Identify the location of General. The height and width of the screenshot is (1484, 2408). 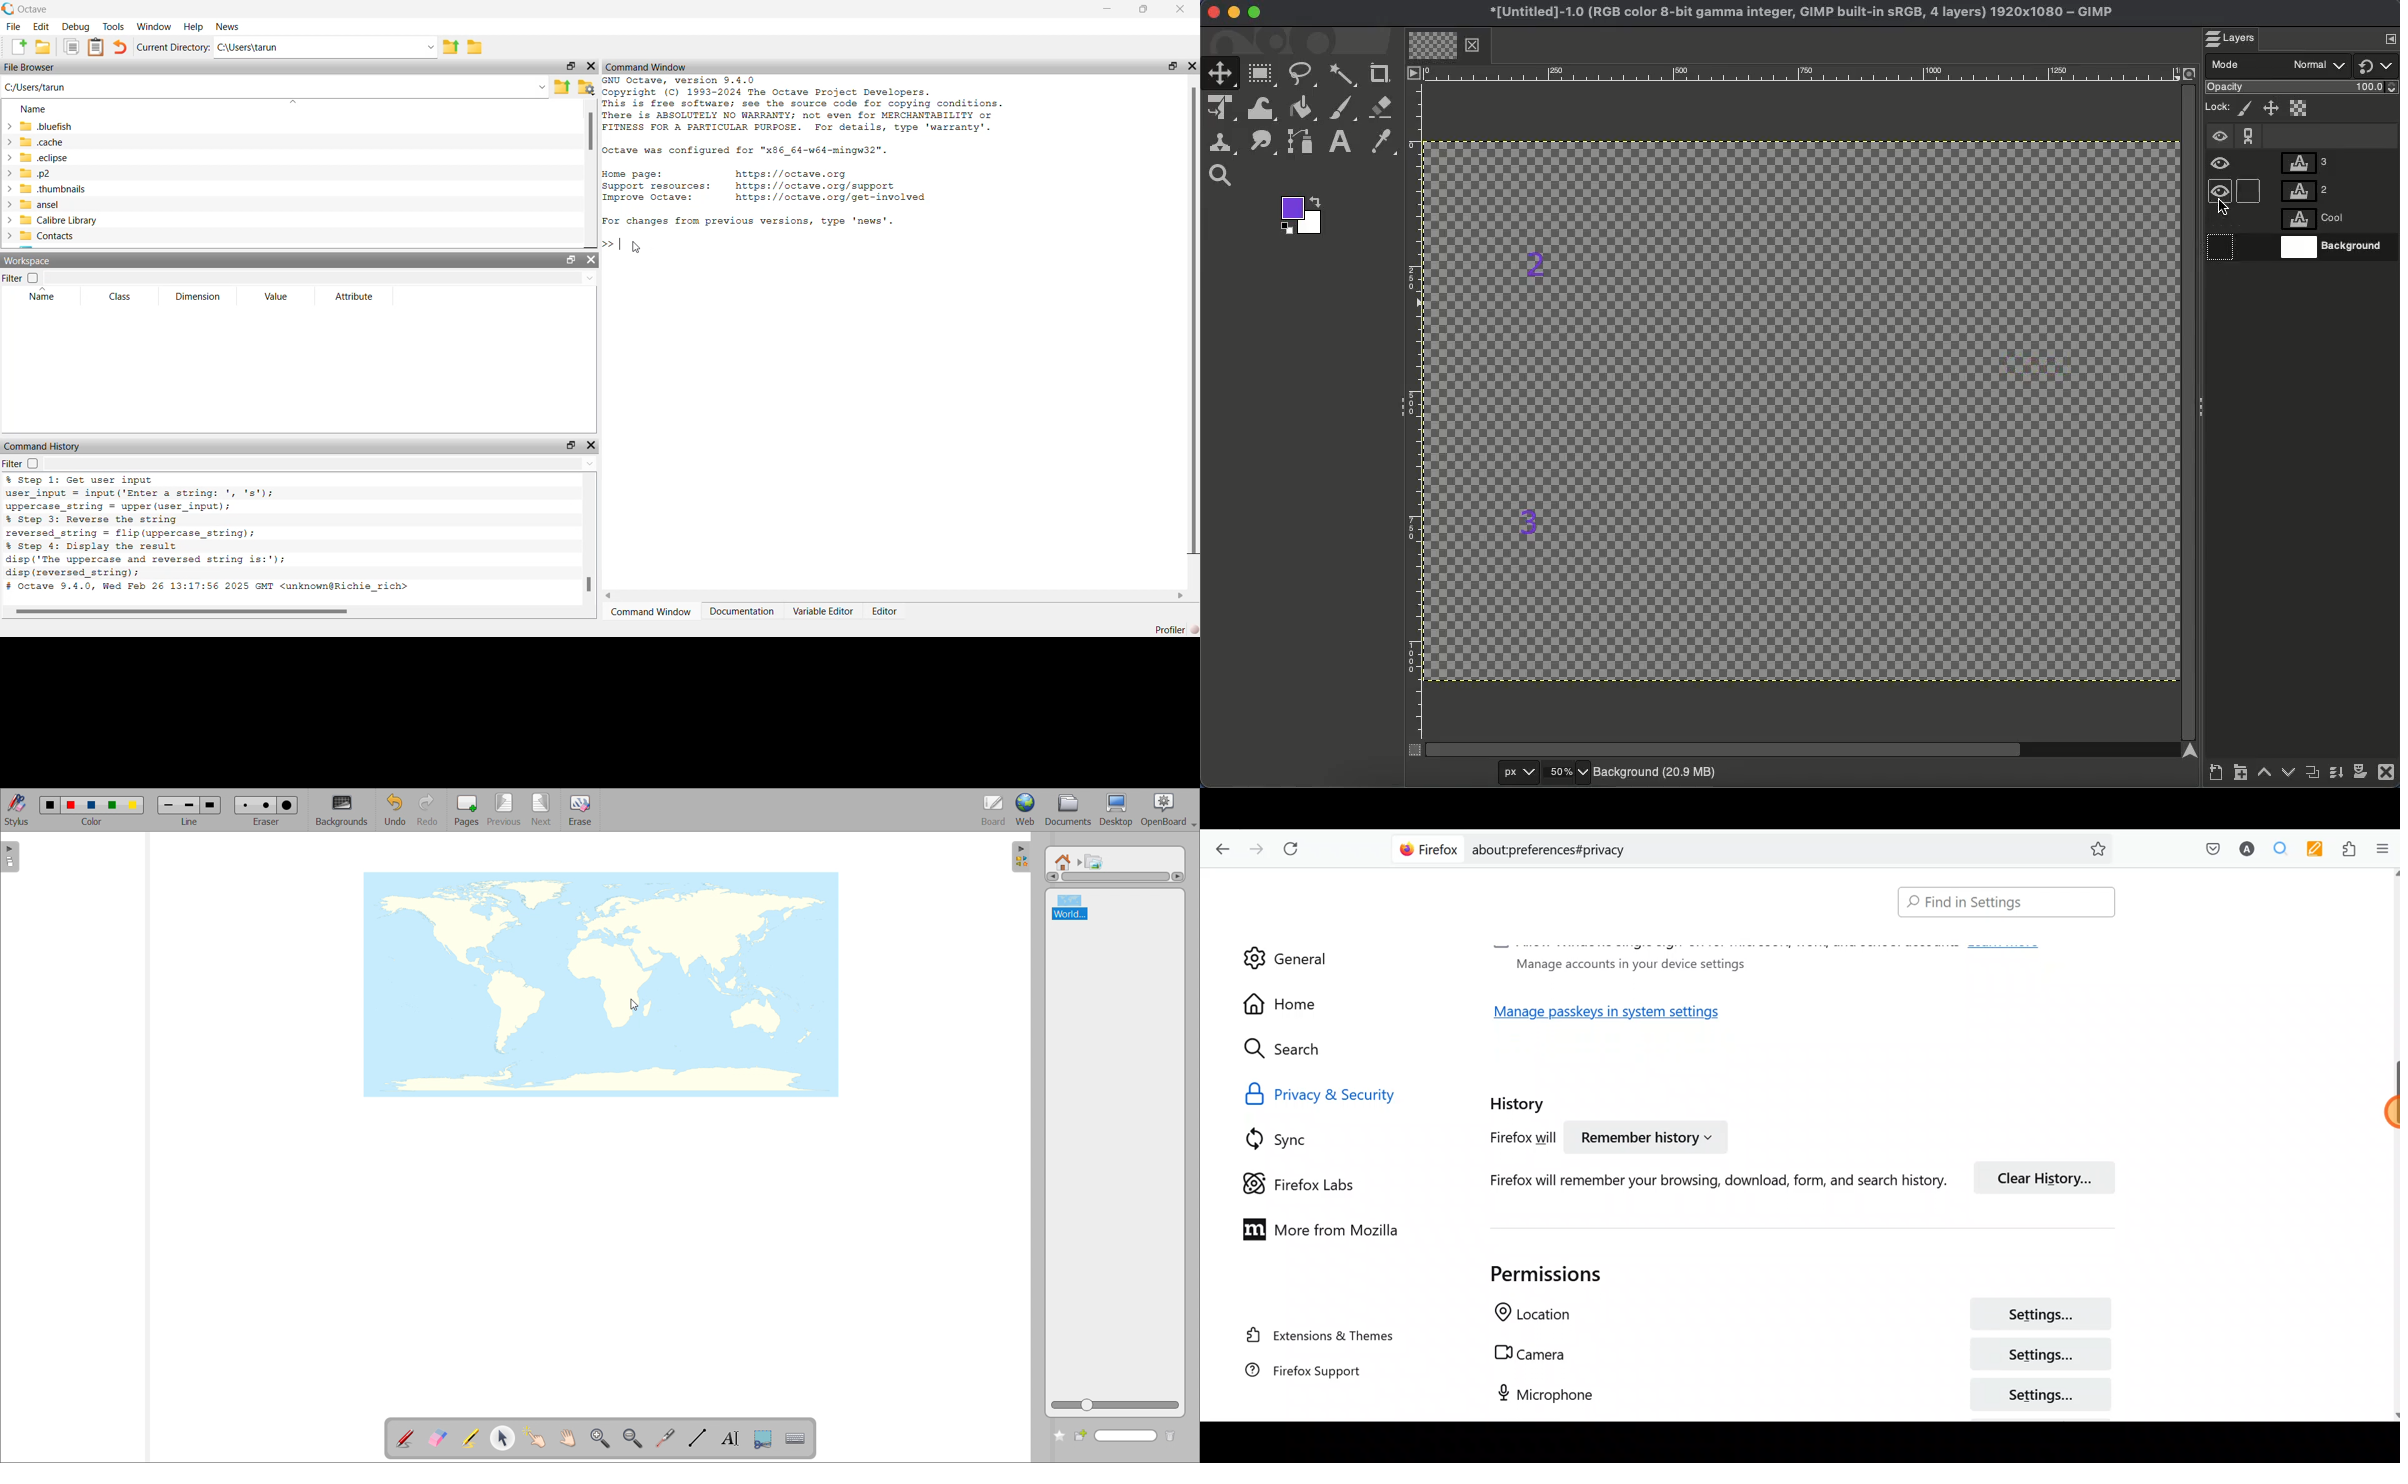
(1286, 950).